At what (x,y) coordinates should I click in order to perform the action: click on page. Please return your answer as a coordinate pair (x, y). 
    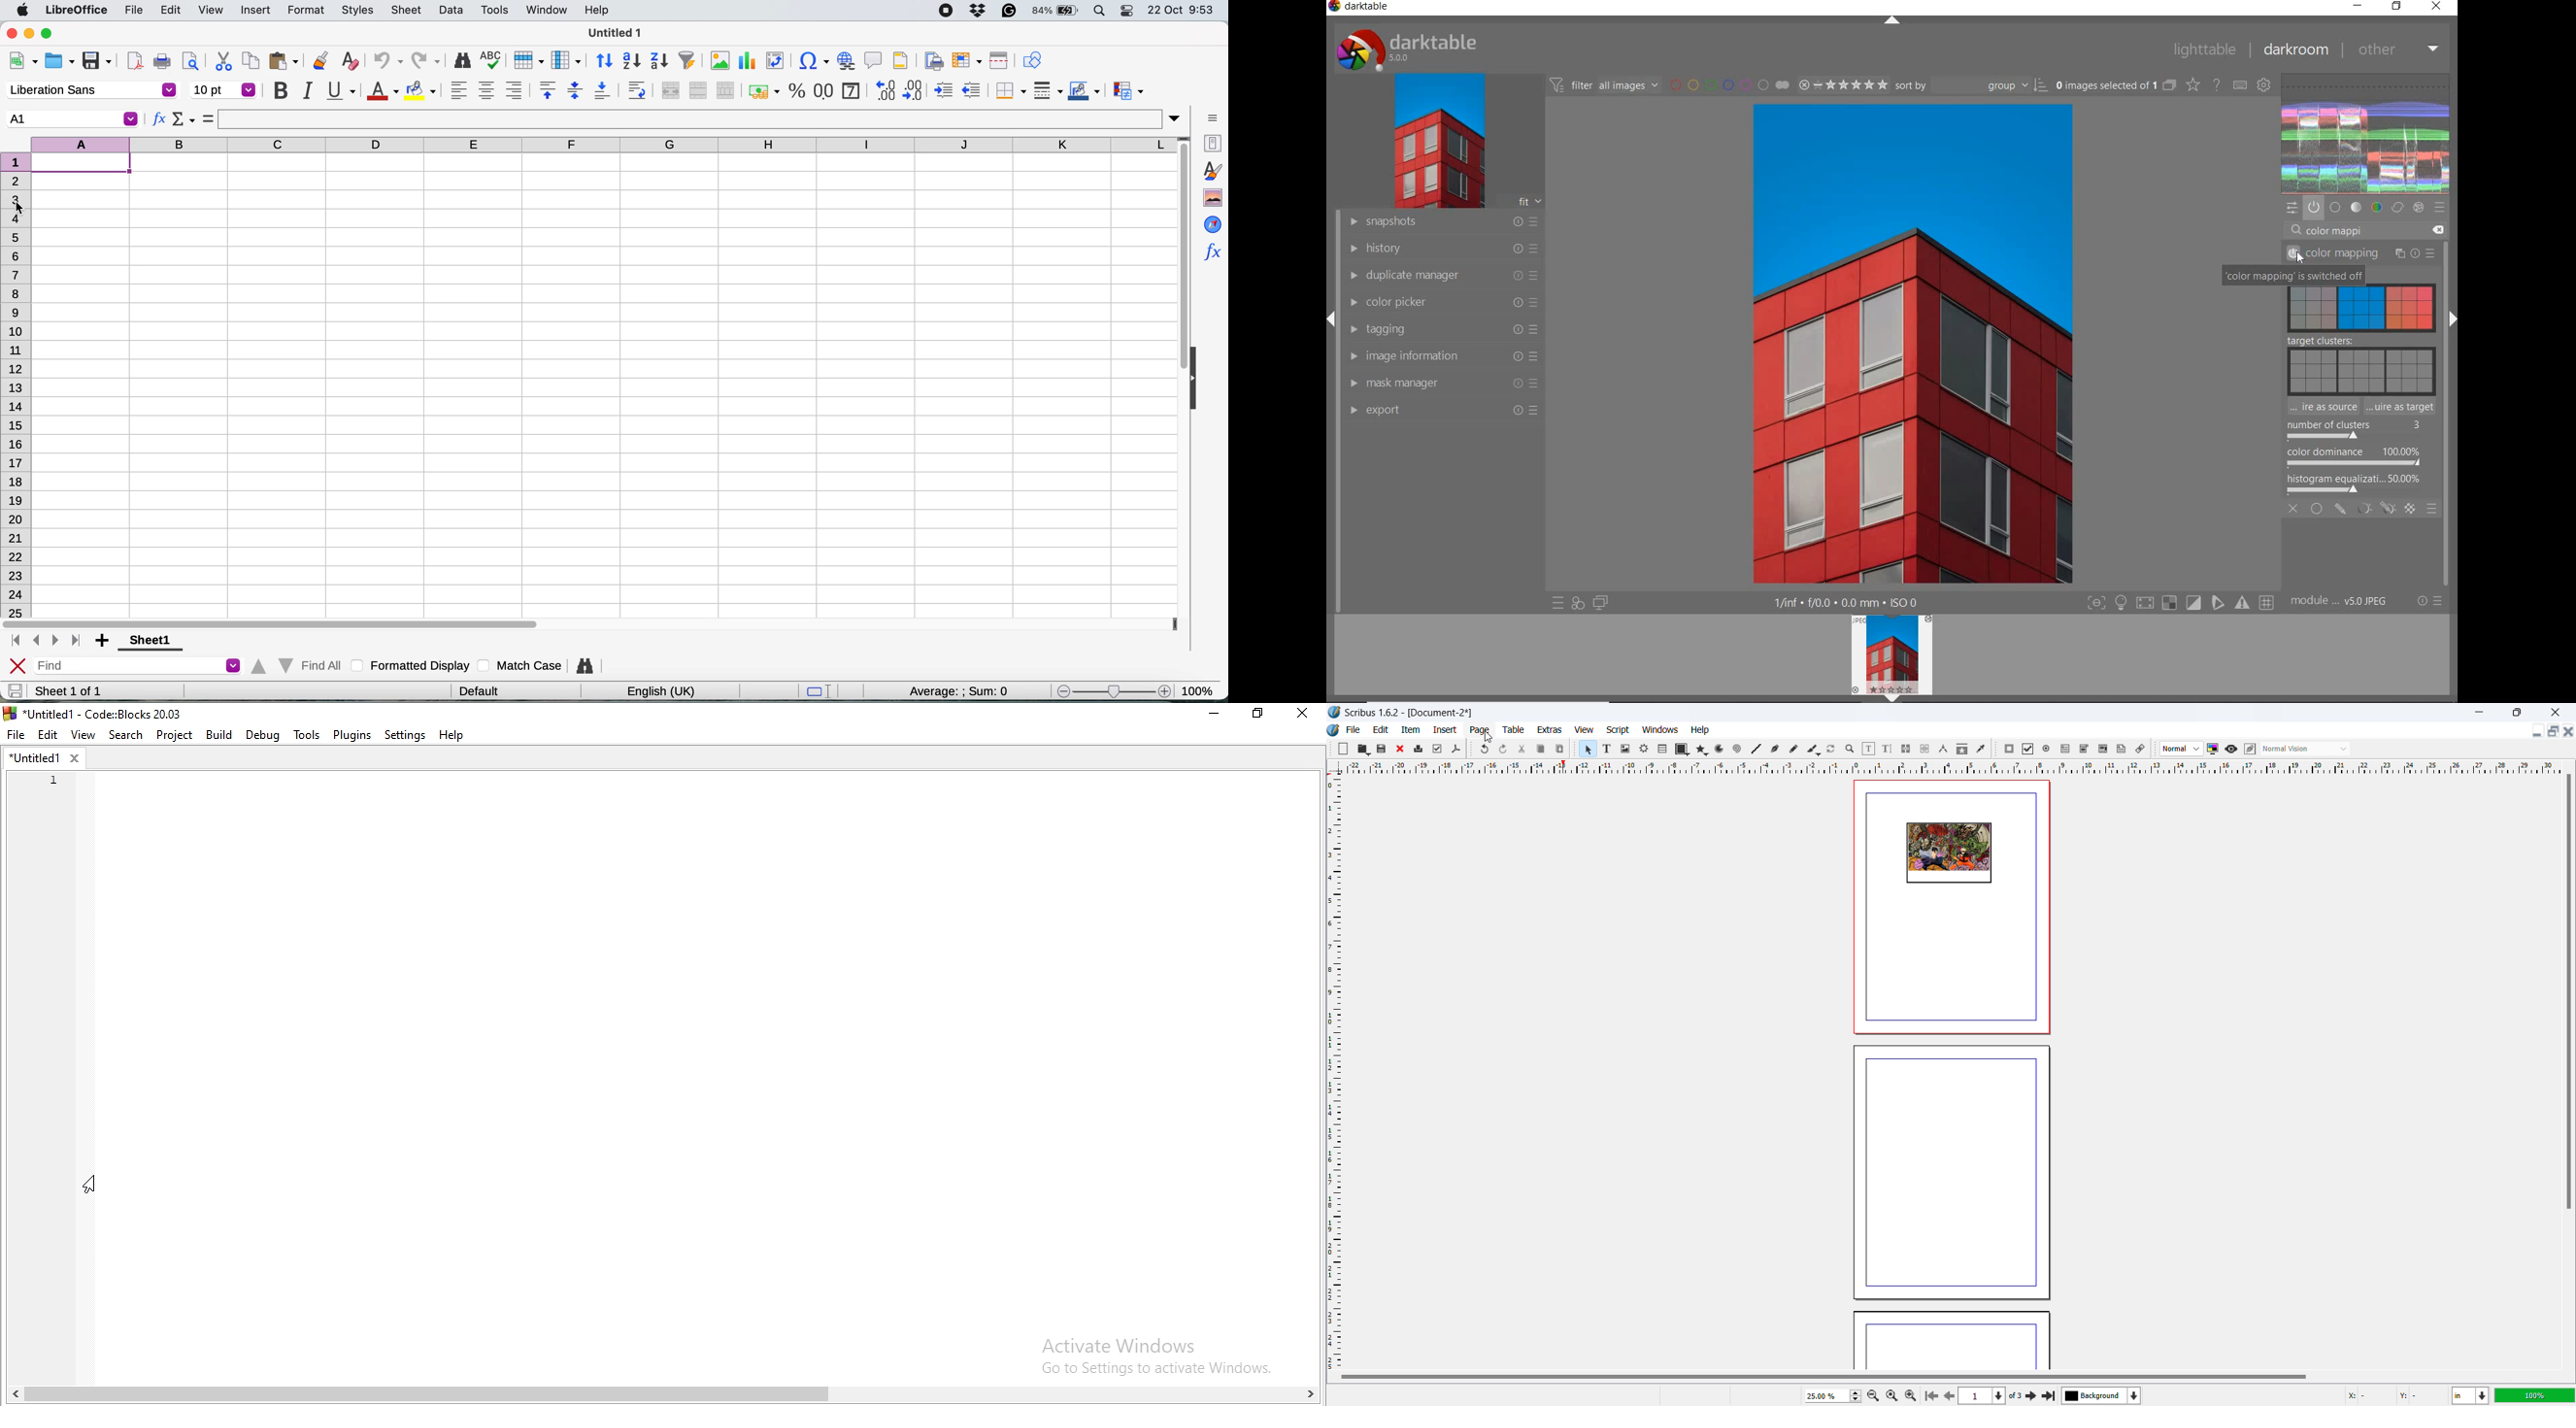
    Looking at the image, I should click on (1949, 1172).